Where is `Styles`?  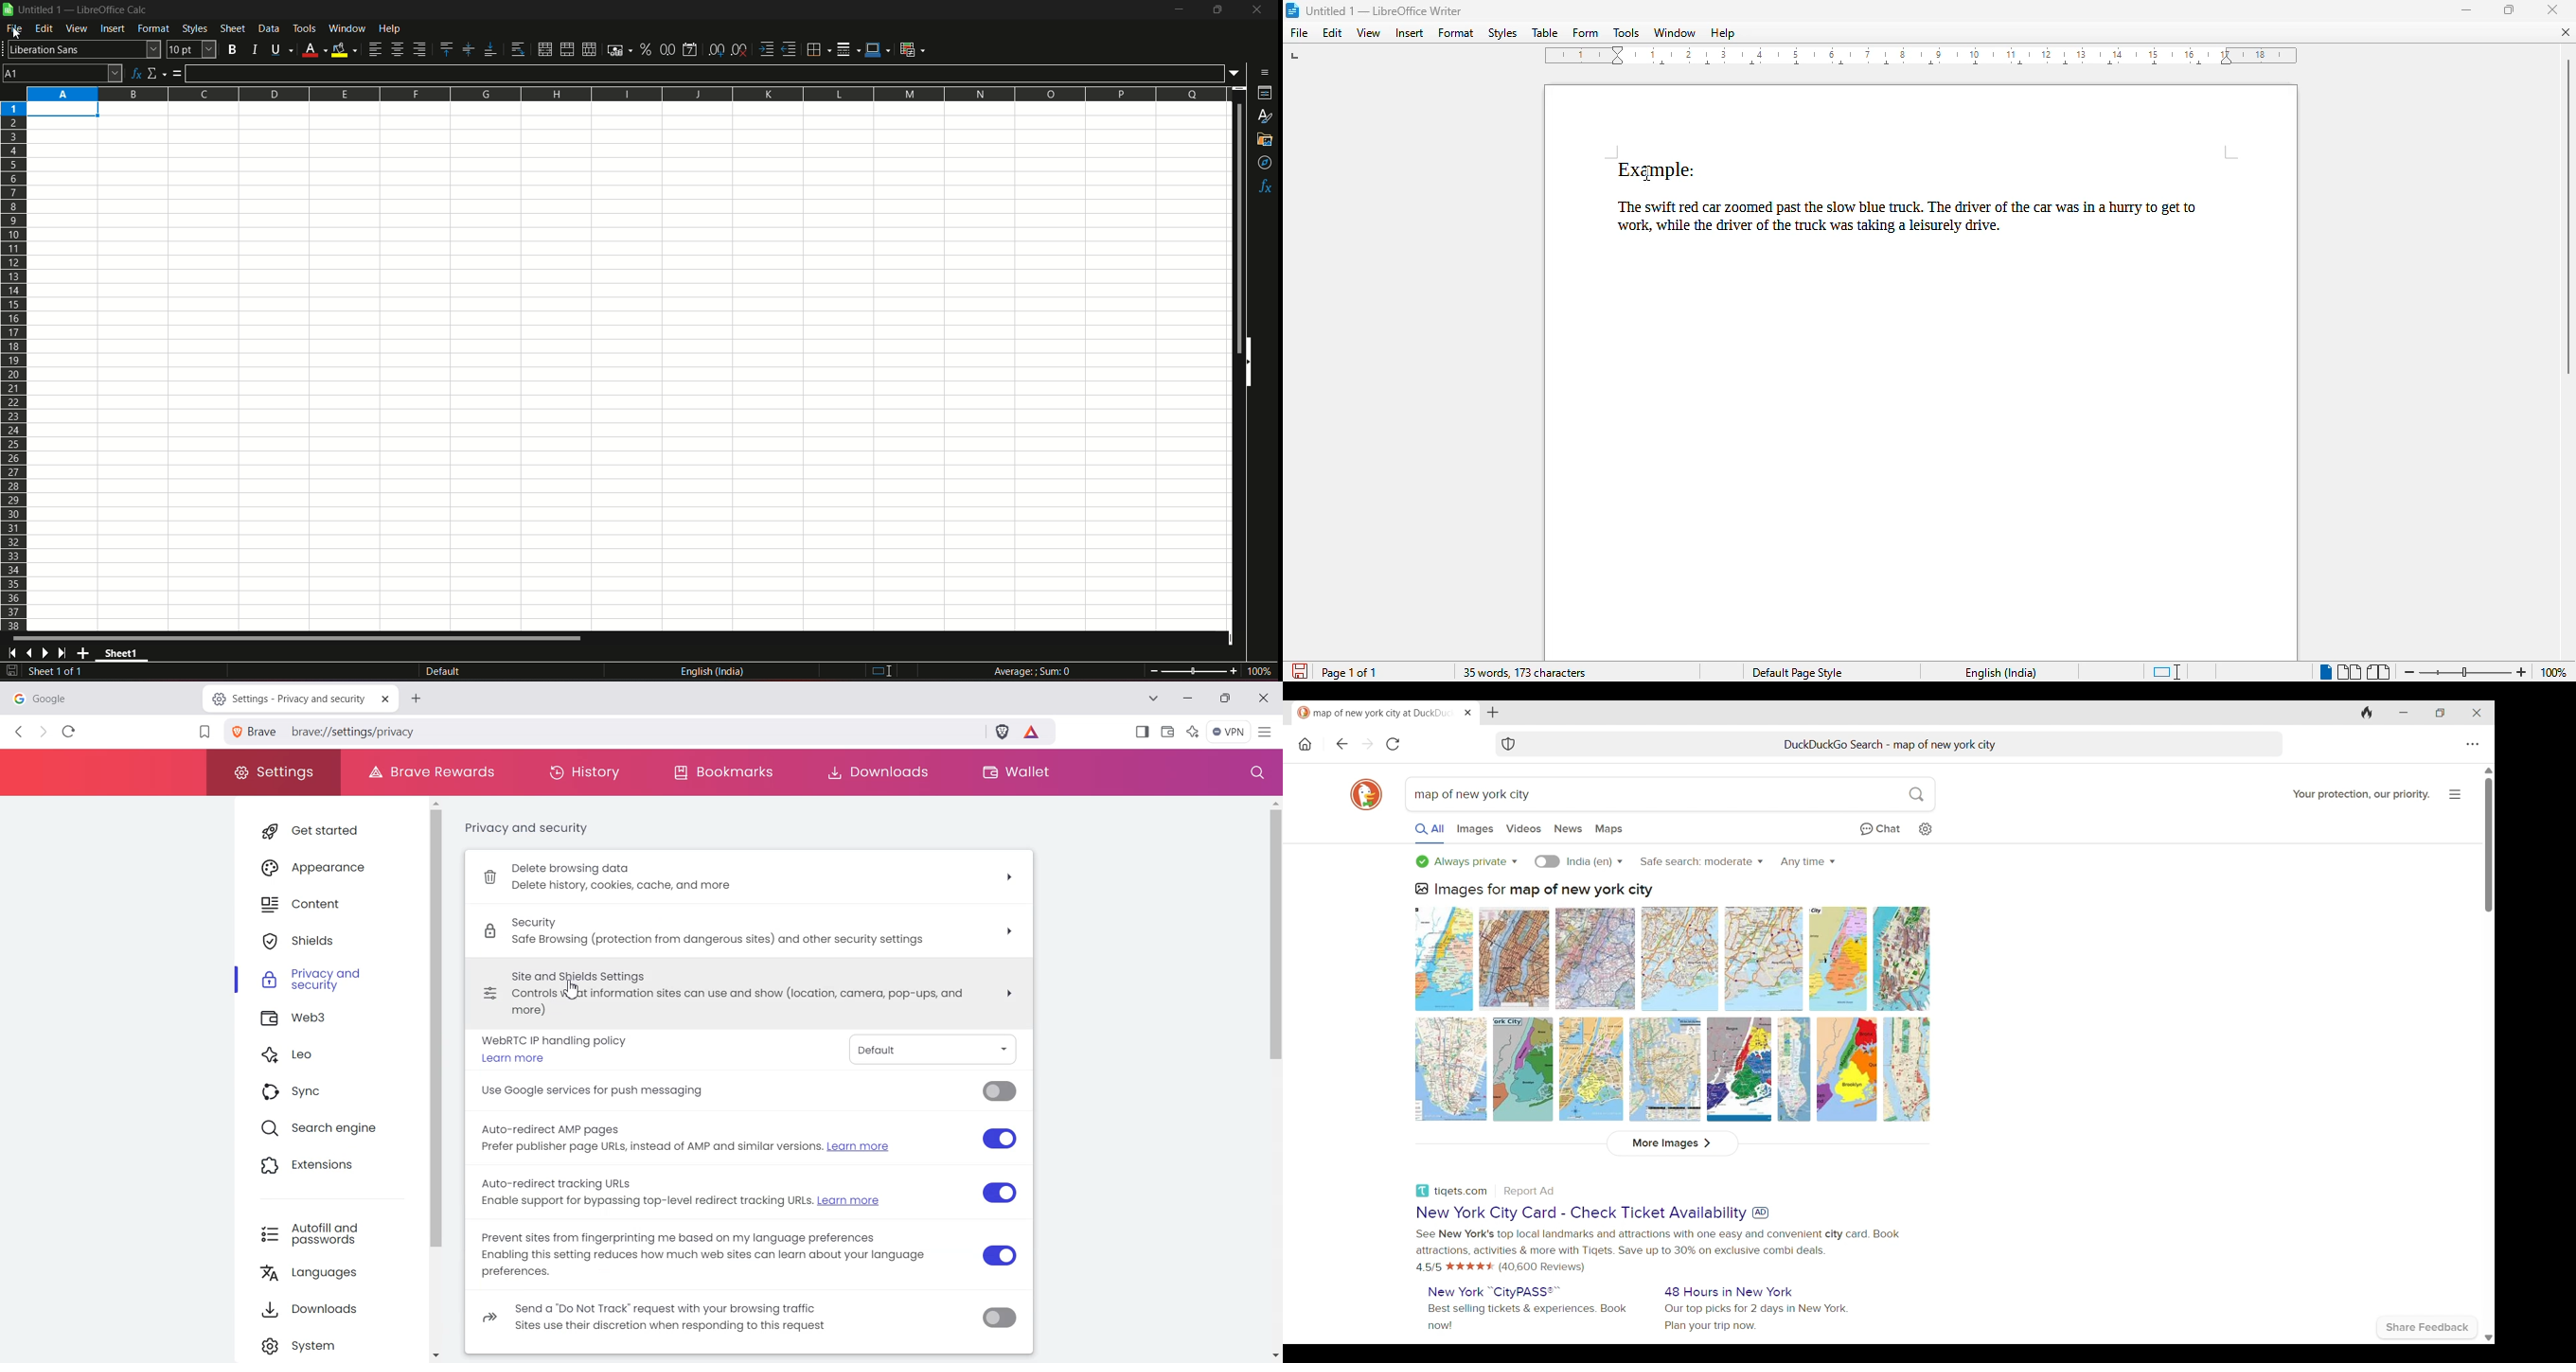 Styles is located at coordinates (193, 29).